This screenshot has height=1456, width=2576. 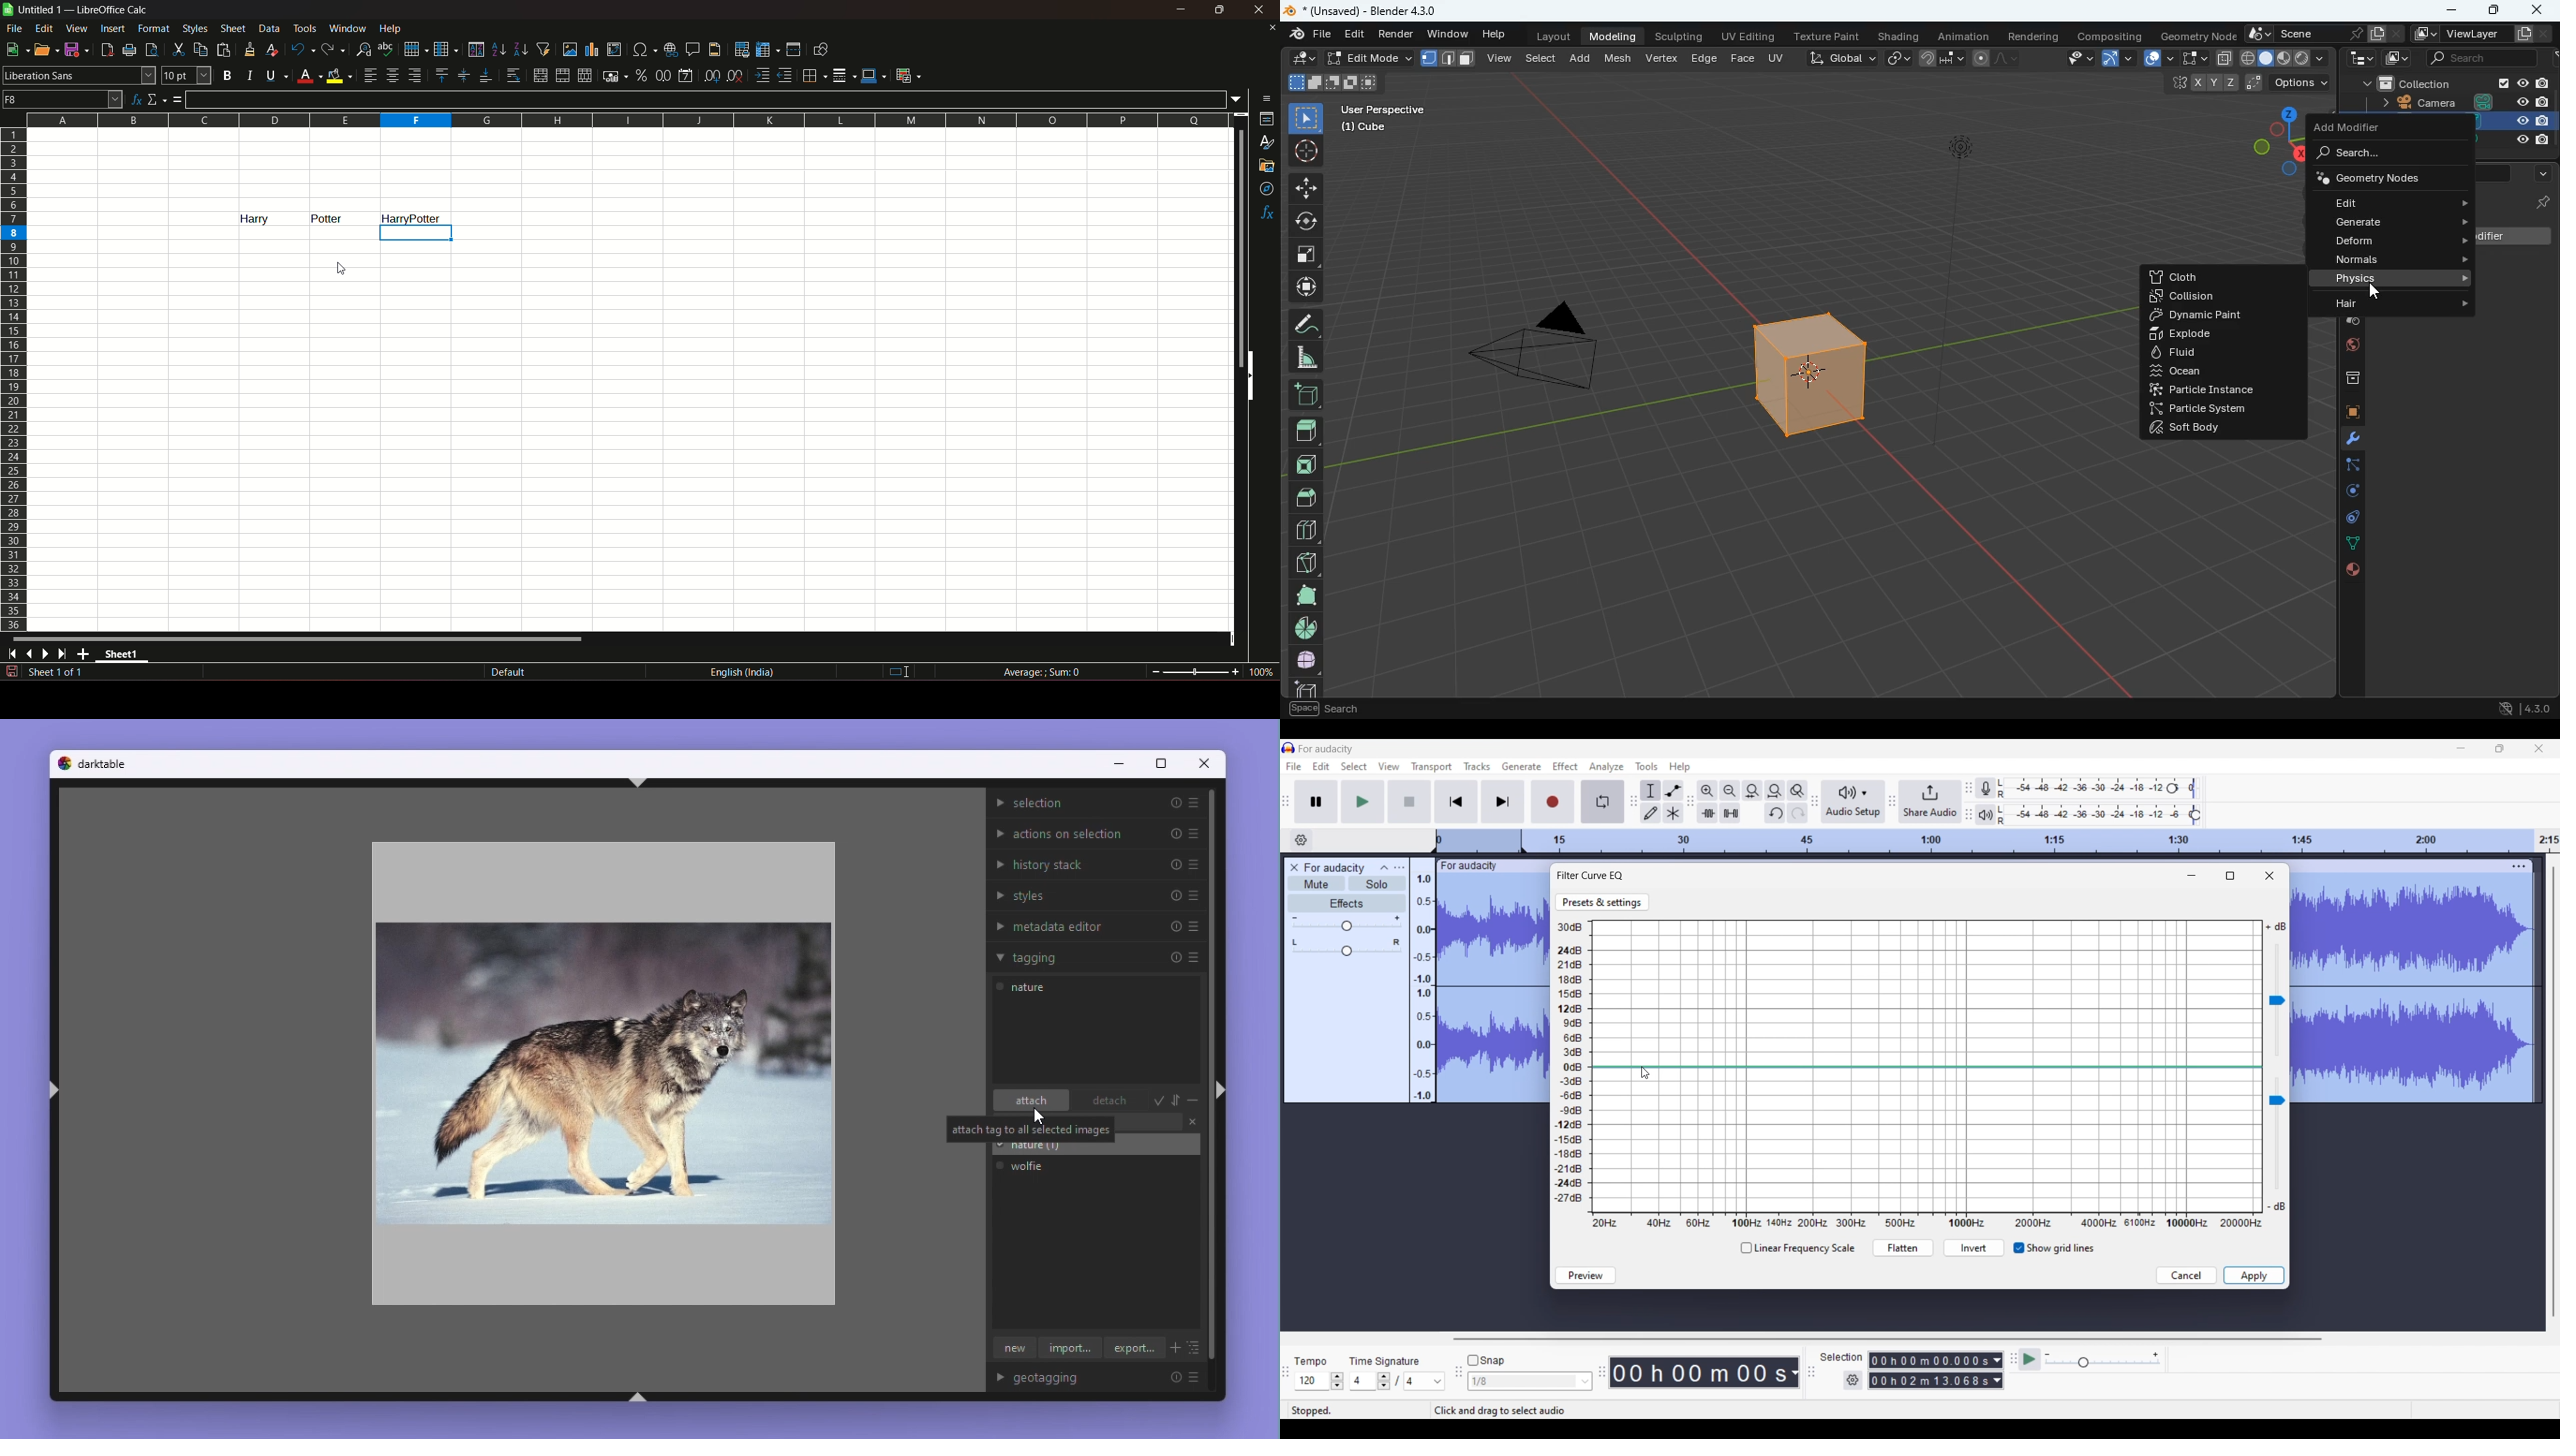 What do you see at coordinates (2230, 876) in the screenshot?
I see `Fullscreen` at bounding box center [2230, 876].